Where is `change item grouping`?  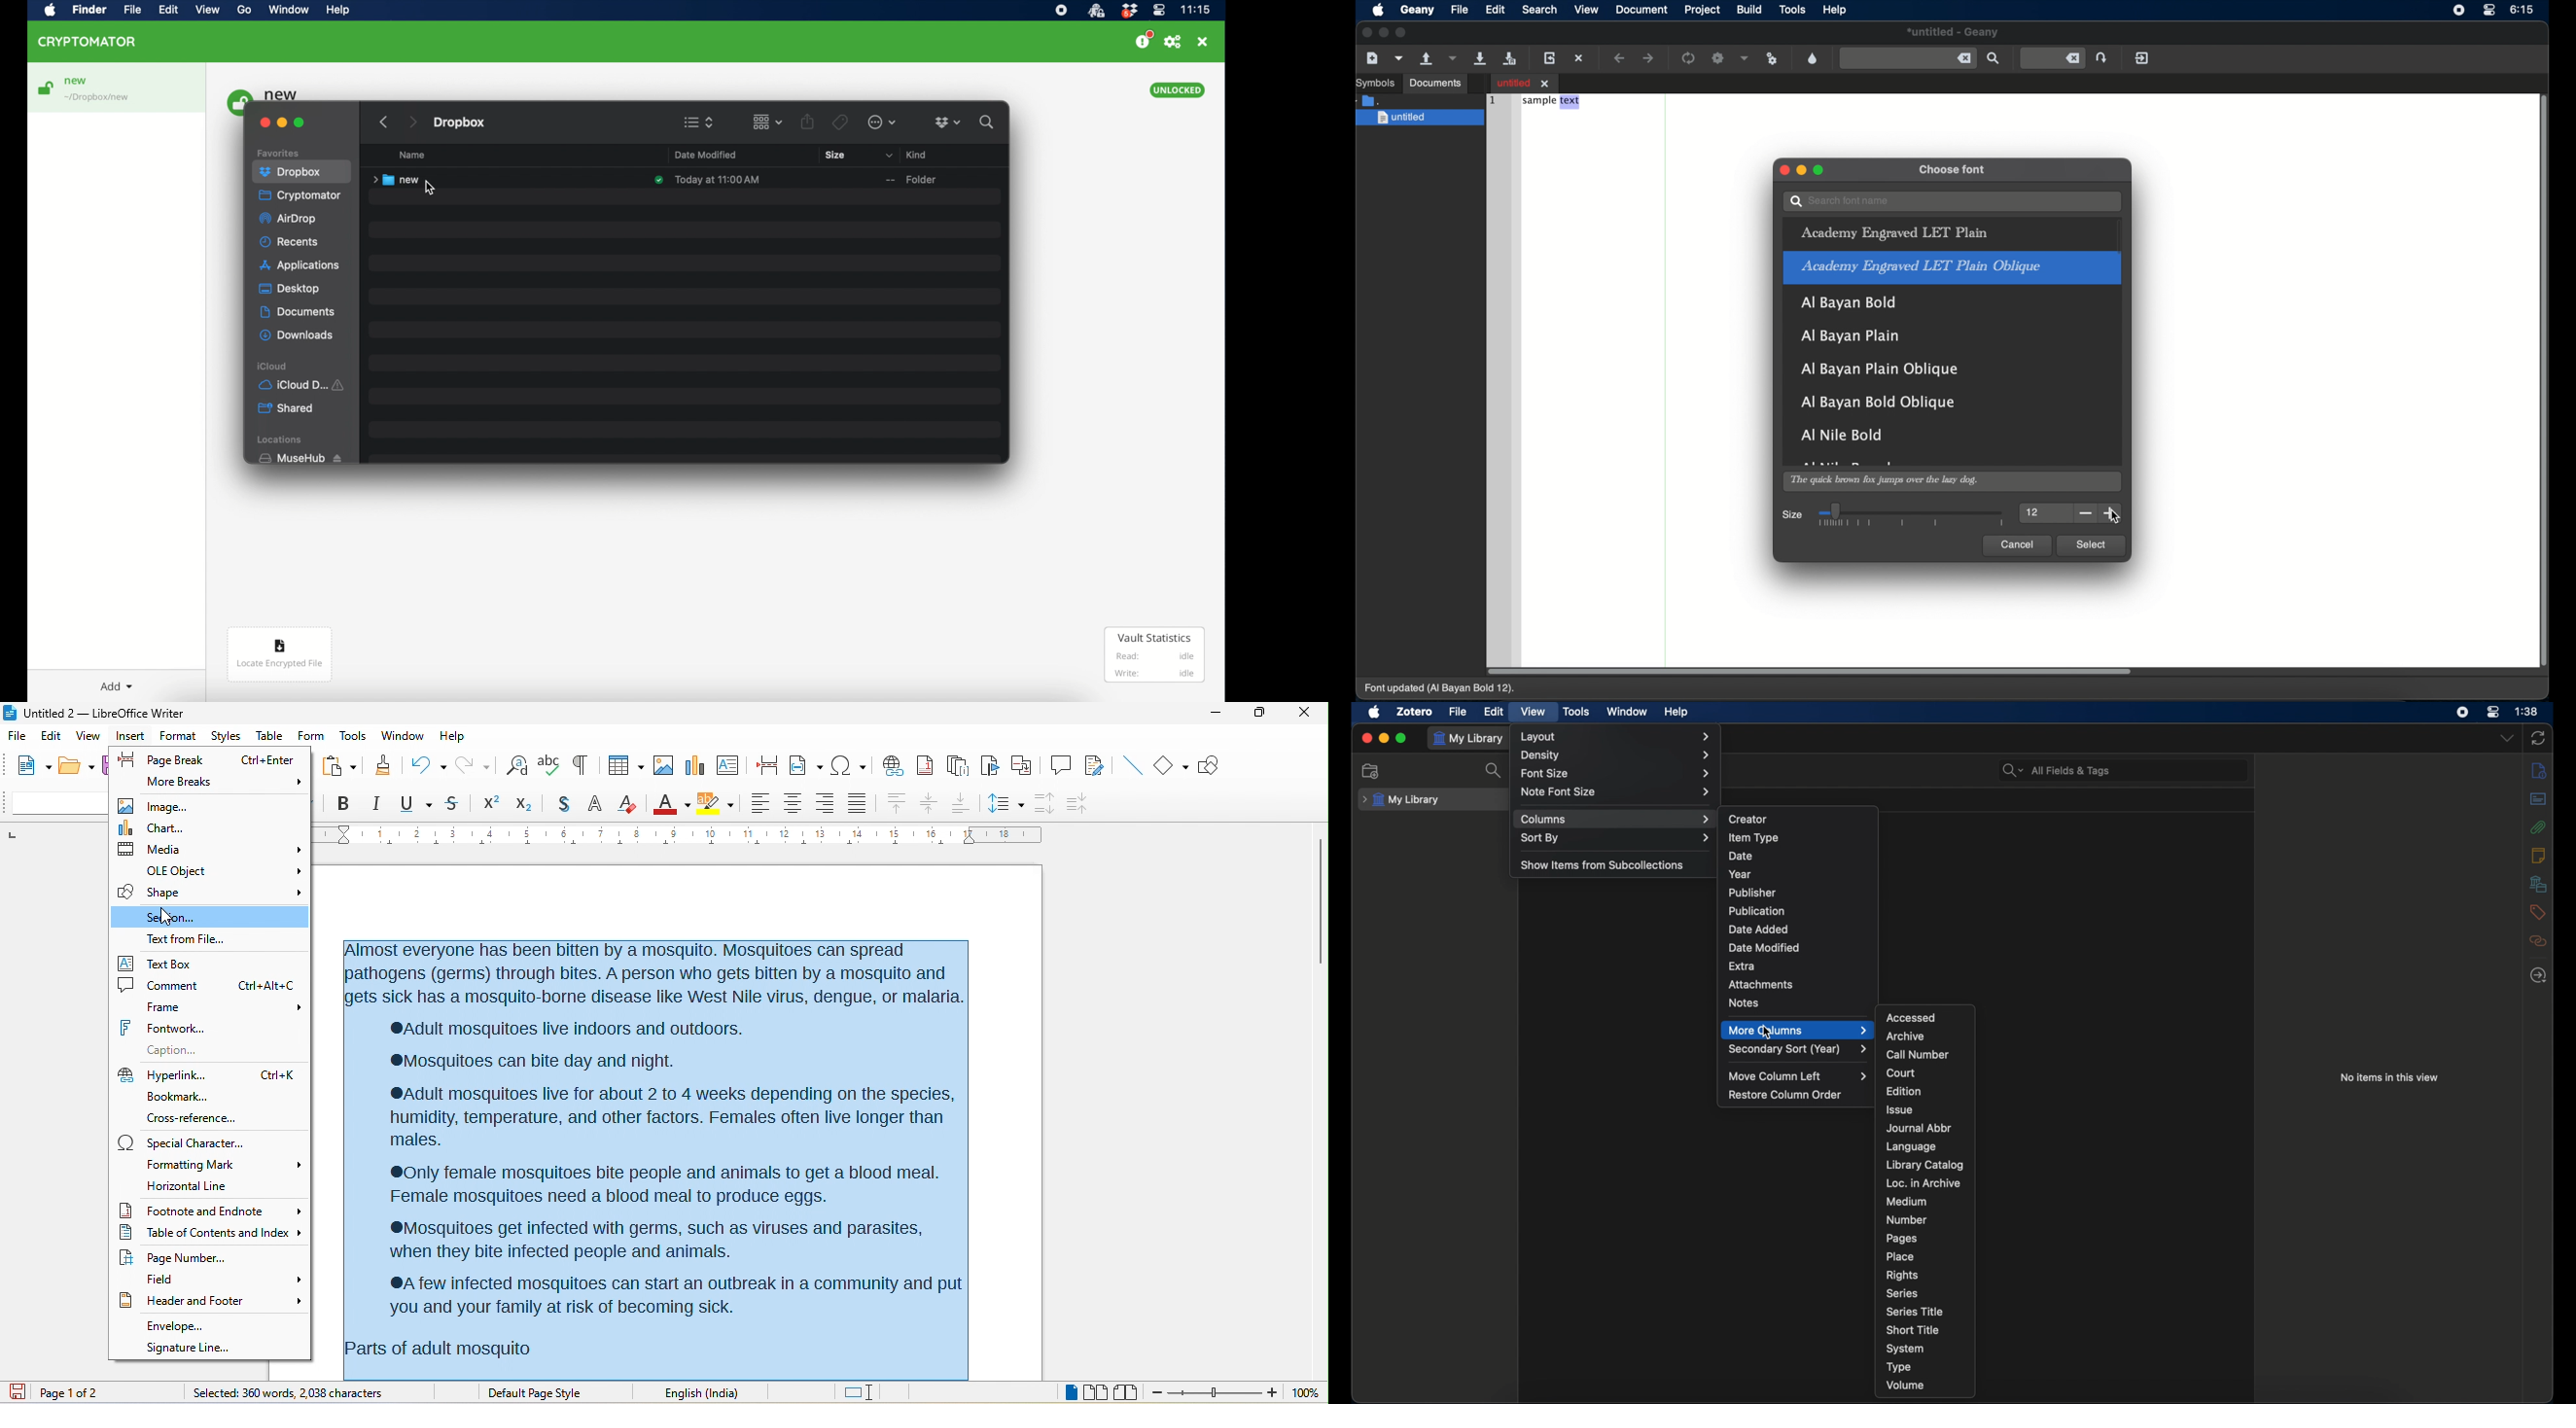
change item grouping is located at coordinates (768, 122).